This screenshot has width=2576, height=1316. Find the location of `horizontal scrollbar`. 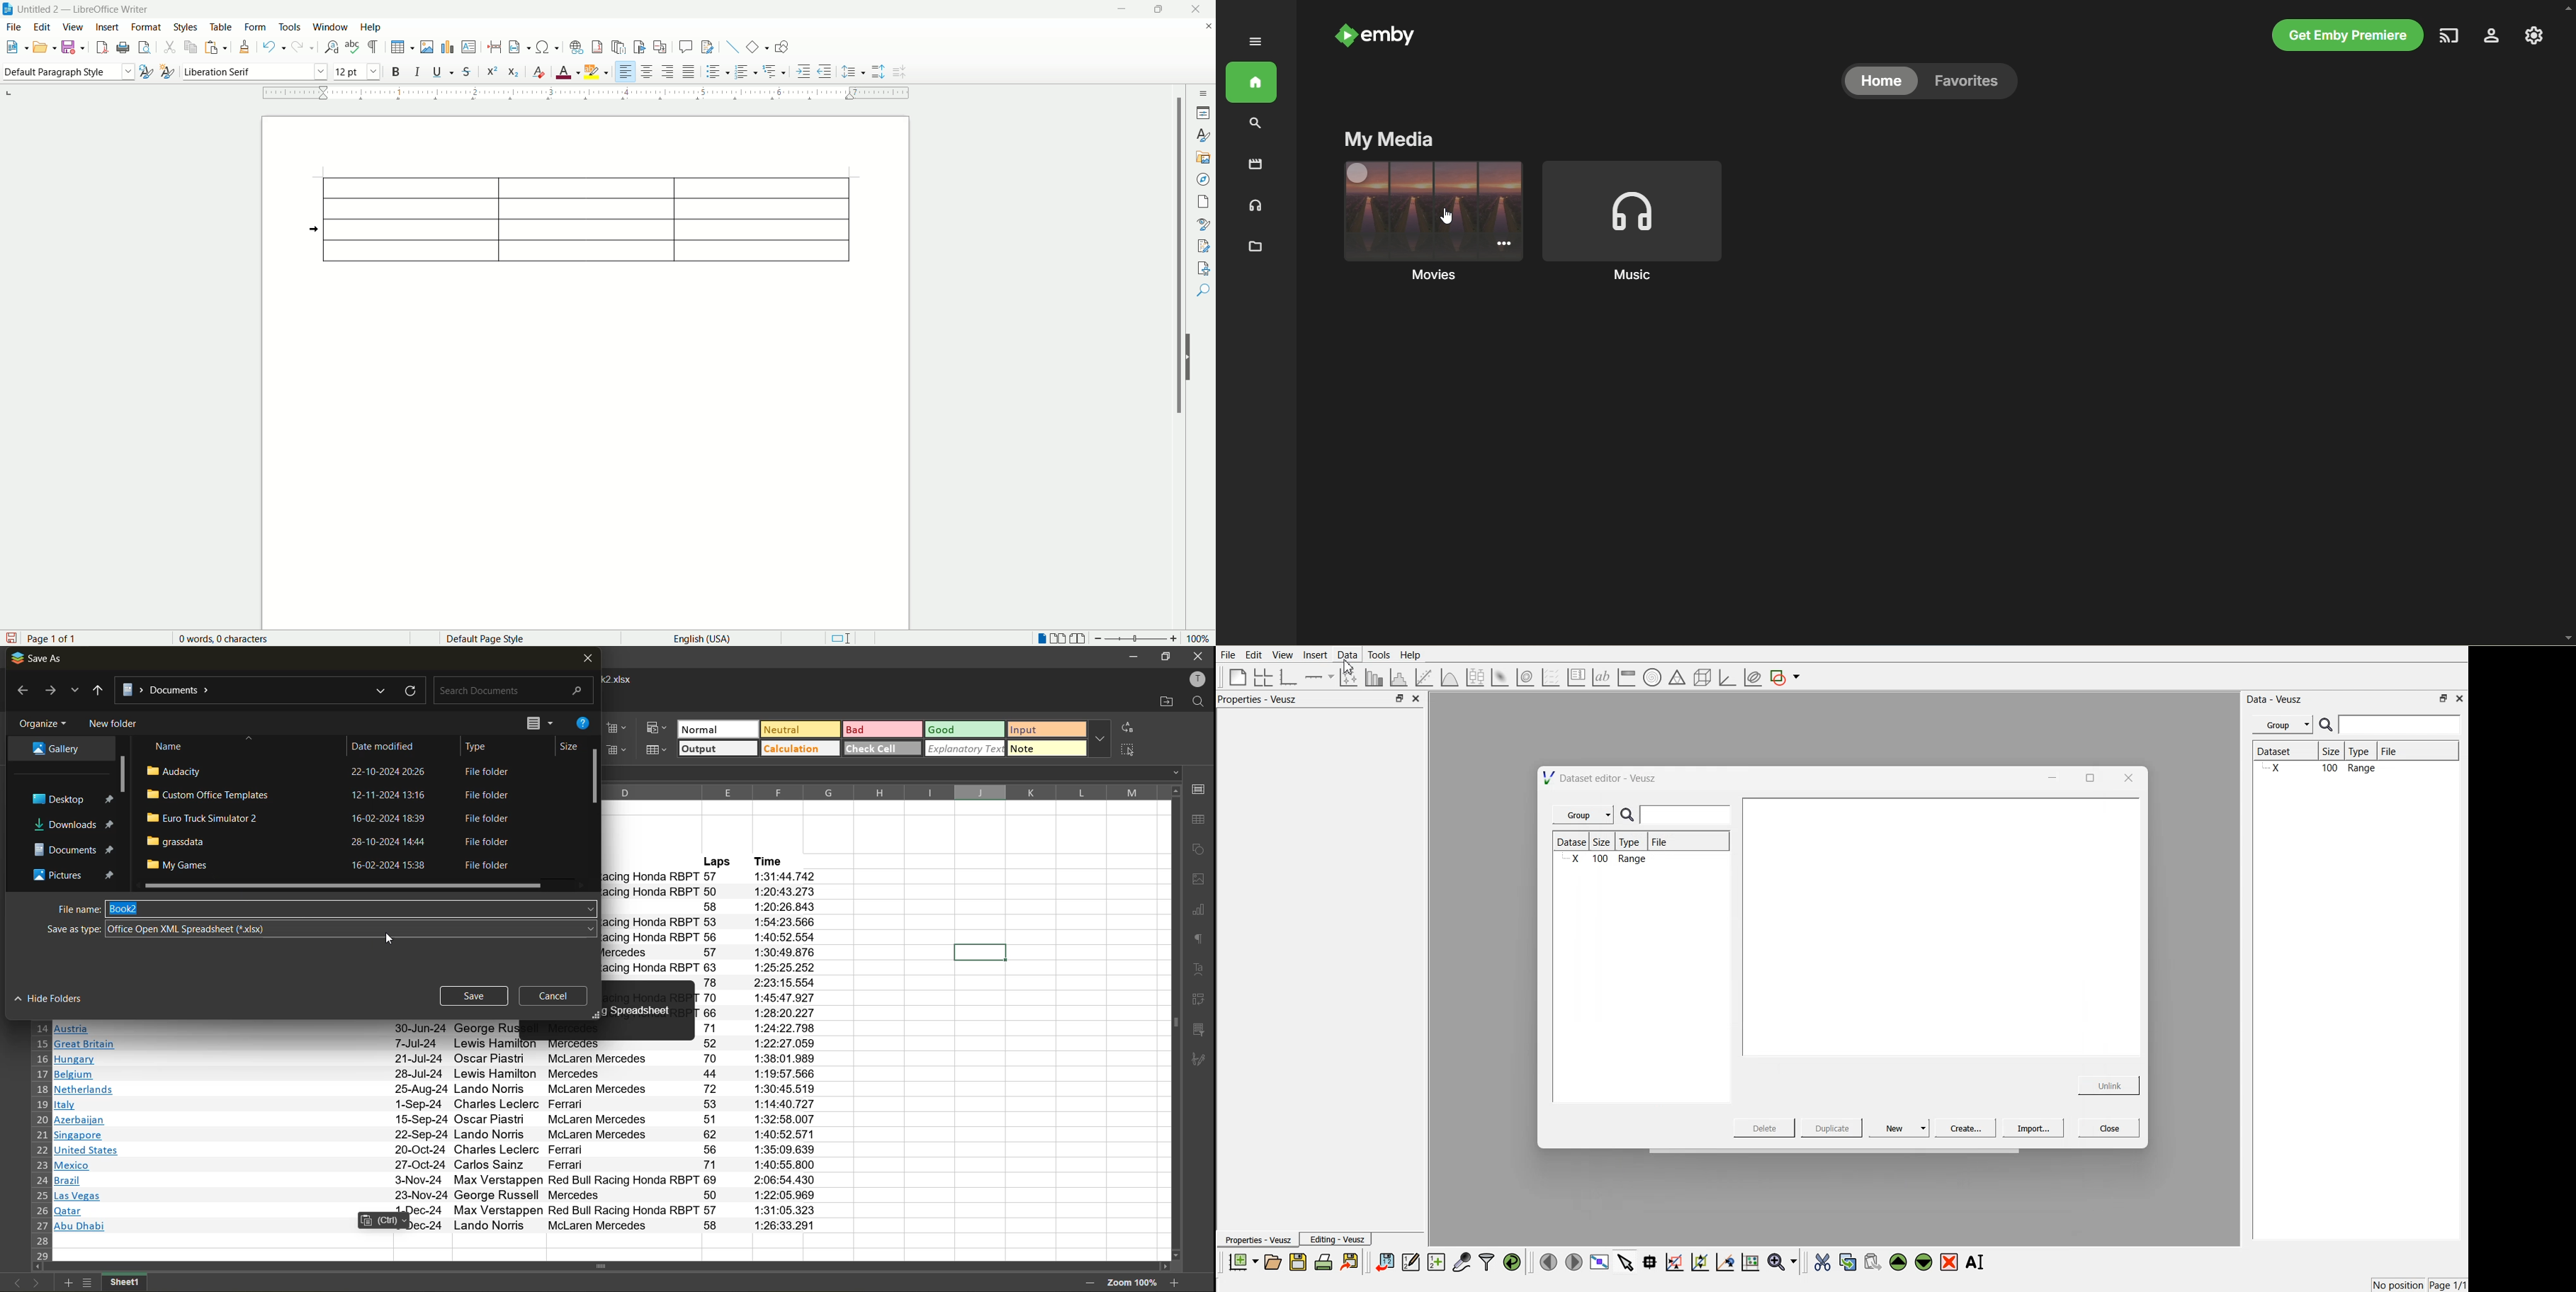

horizontal scrollbar is located at coordinates (599, 1266).